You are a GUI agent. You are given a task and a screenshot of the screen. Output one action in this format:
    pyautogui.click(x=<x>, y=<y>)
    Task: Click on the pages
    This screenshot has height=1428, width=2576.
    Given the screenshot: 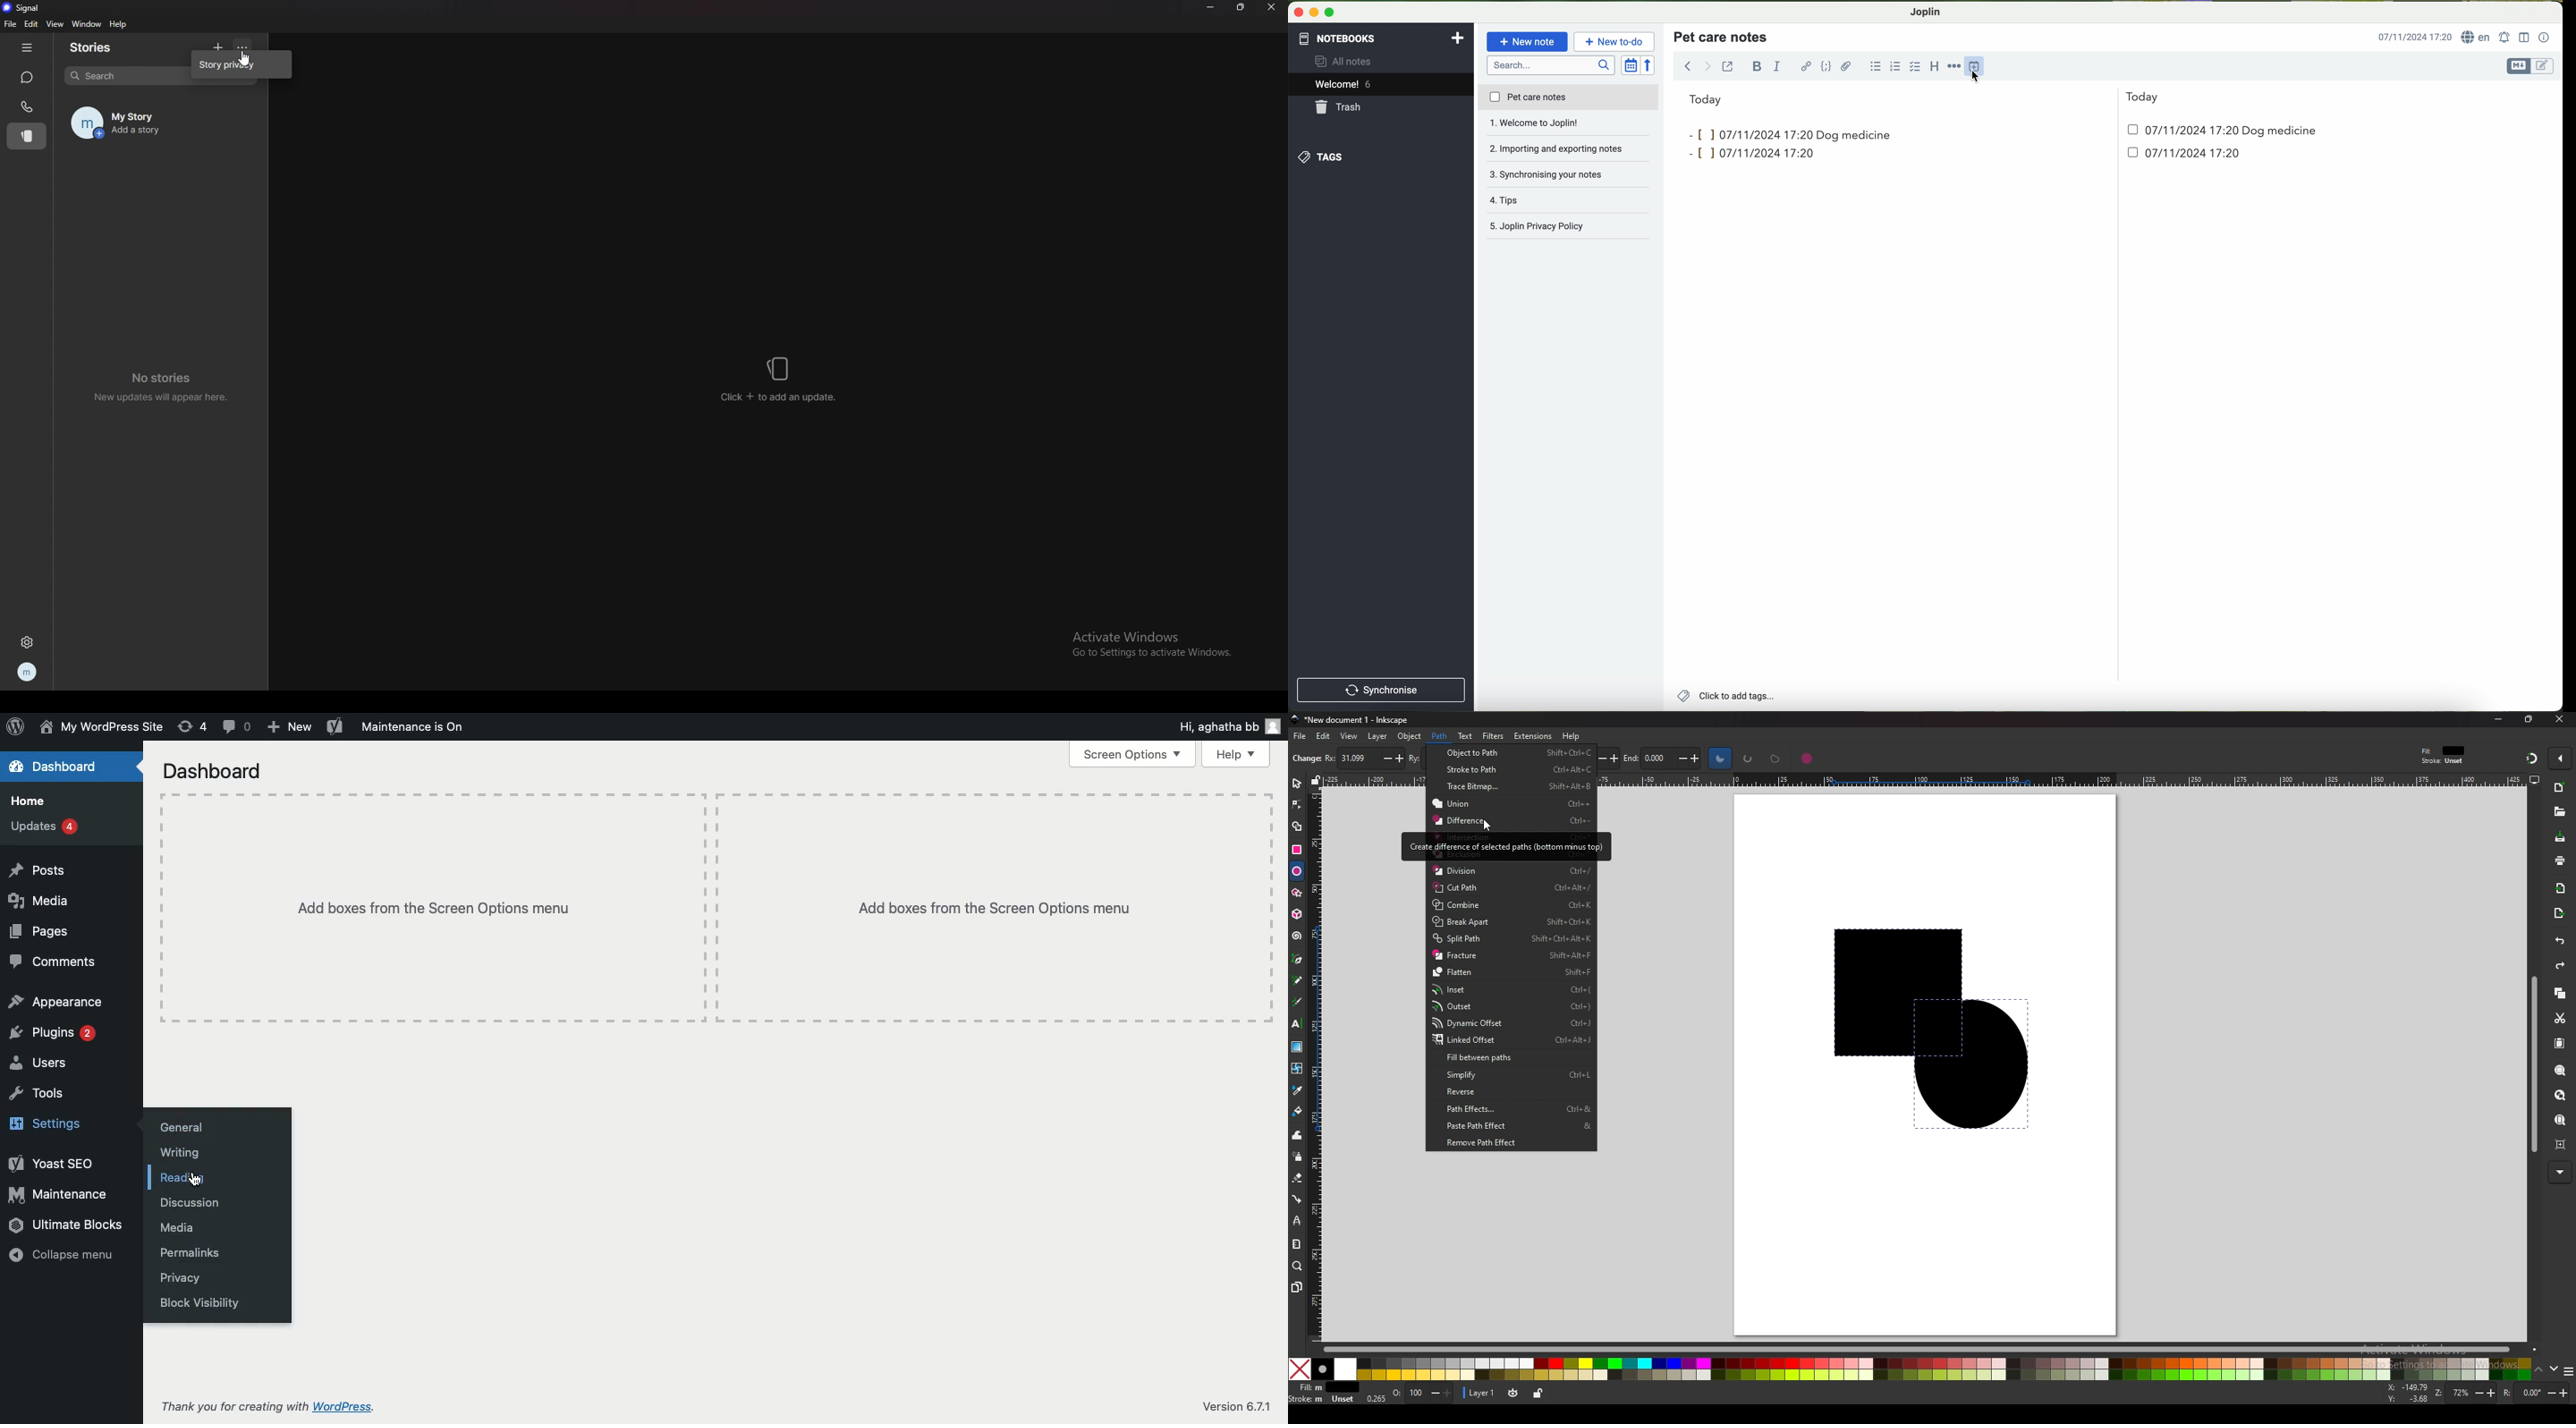 What is the action you would take?
    pyautogui.click(x=1296, y=1287)
    